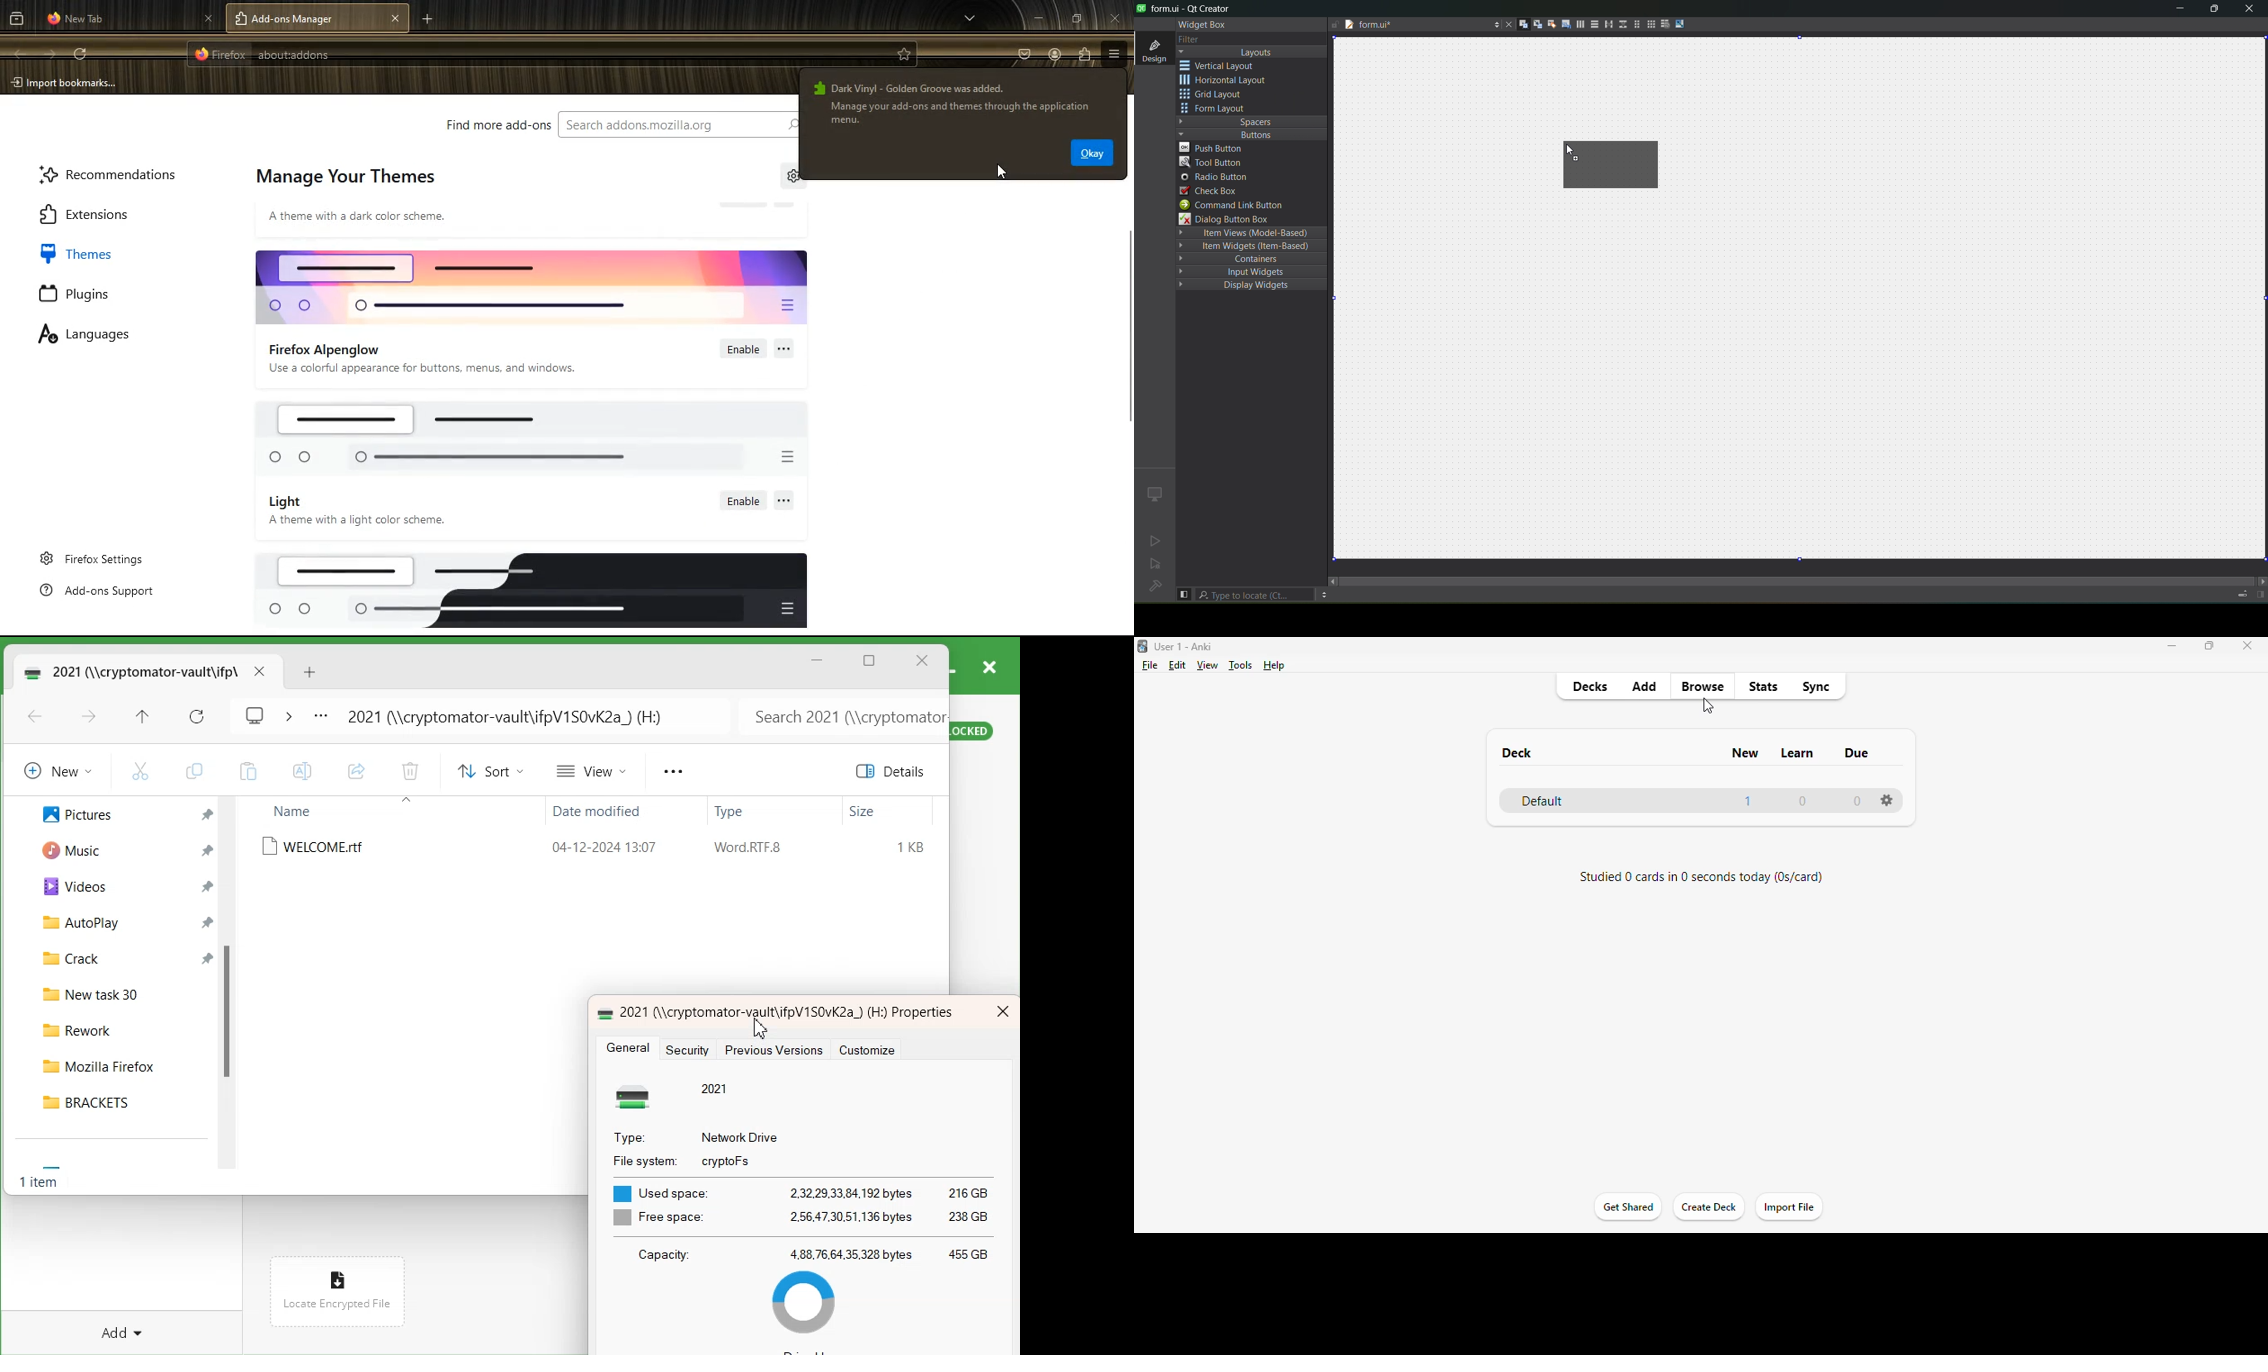  What do you see at coordinates (102, 592) in the screenshot?
I see `add-ons support` at bounding box center [102, 592].